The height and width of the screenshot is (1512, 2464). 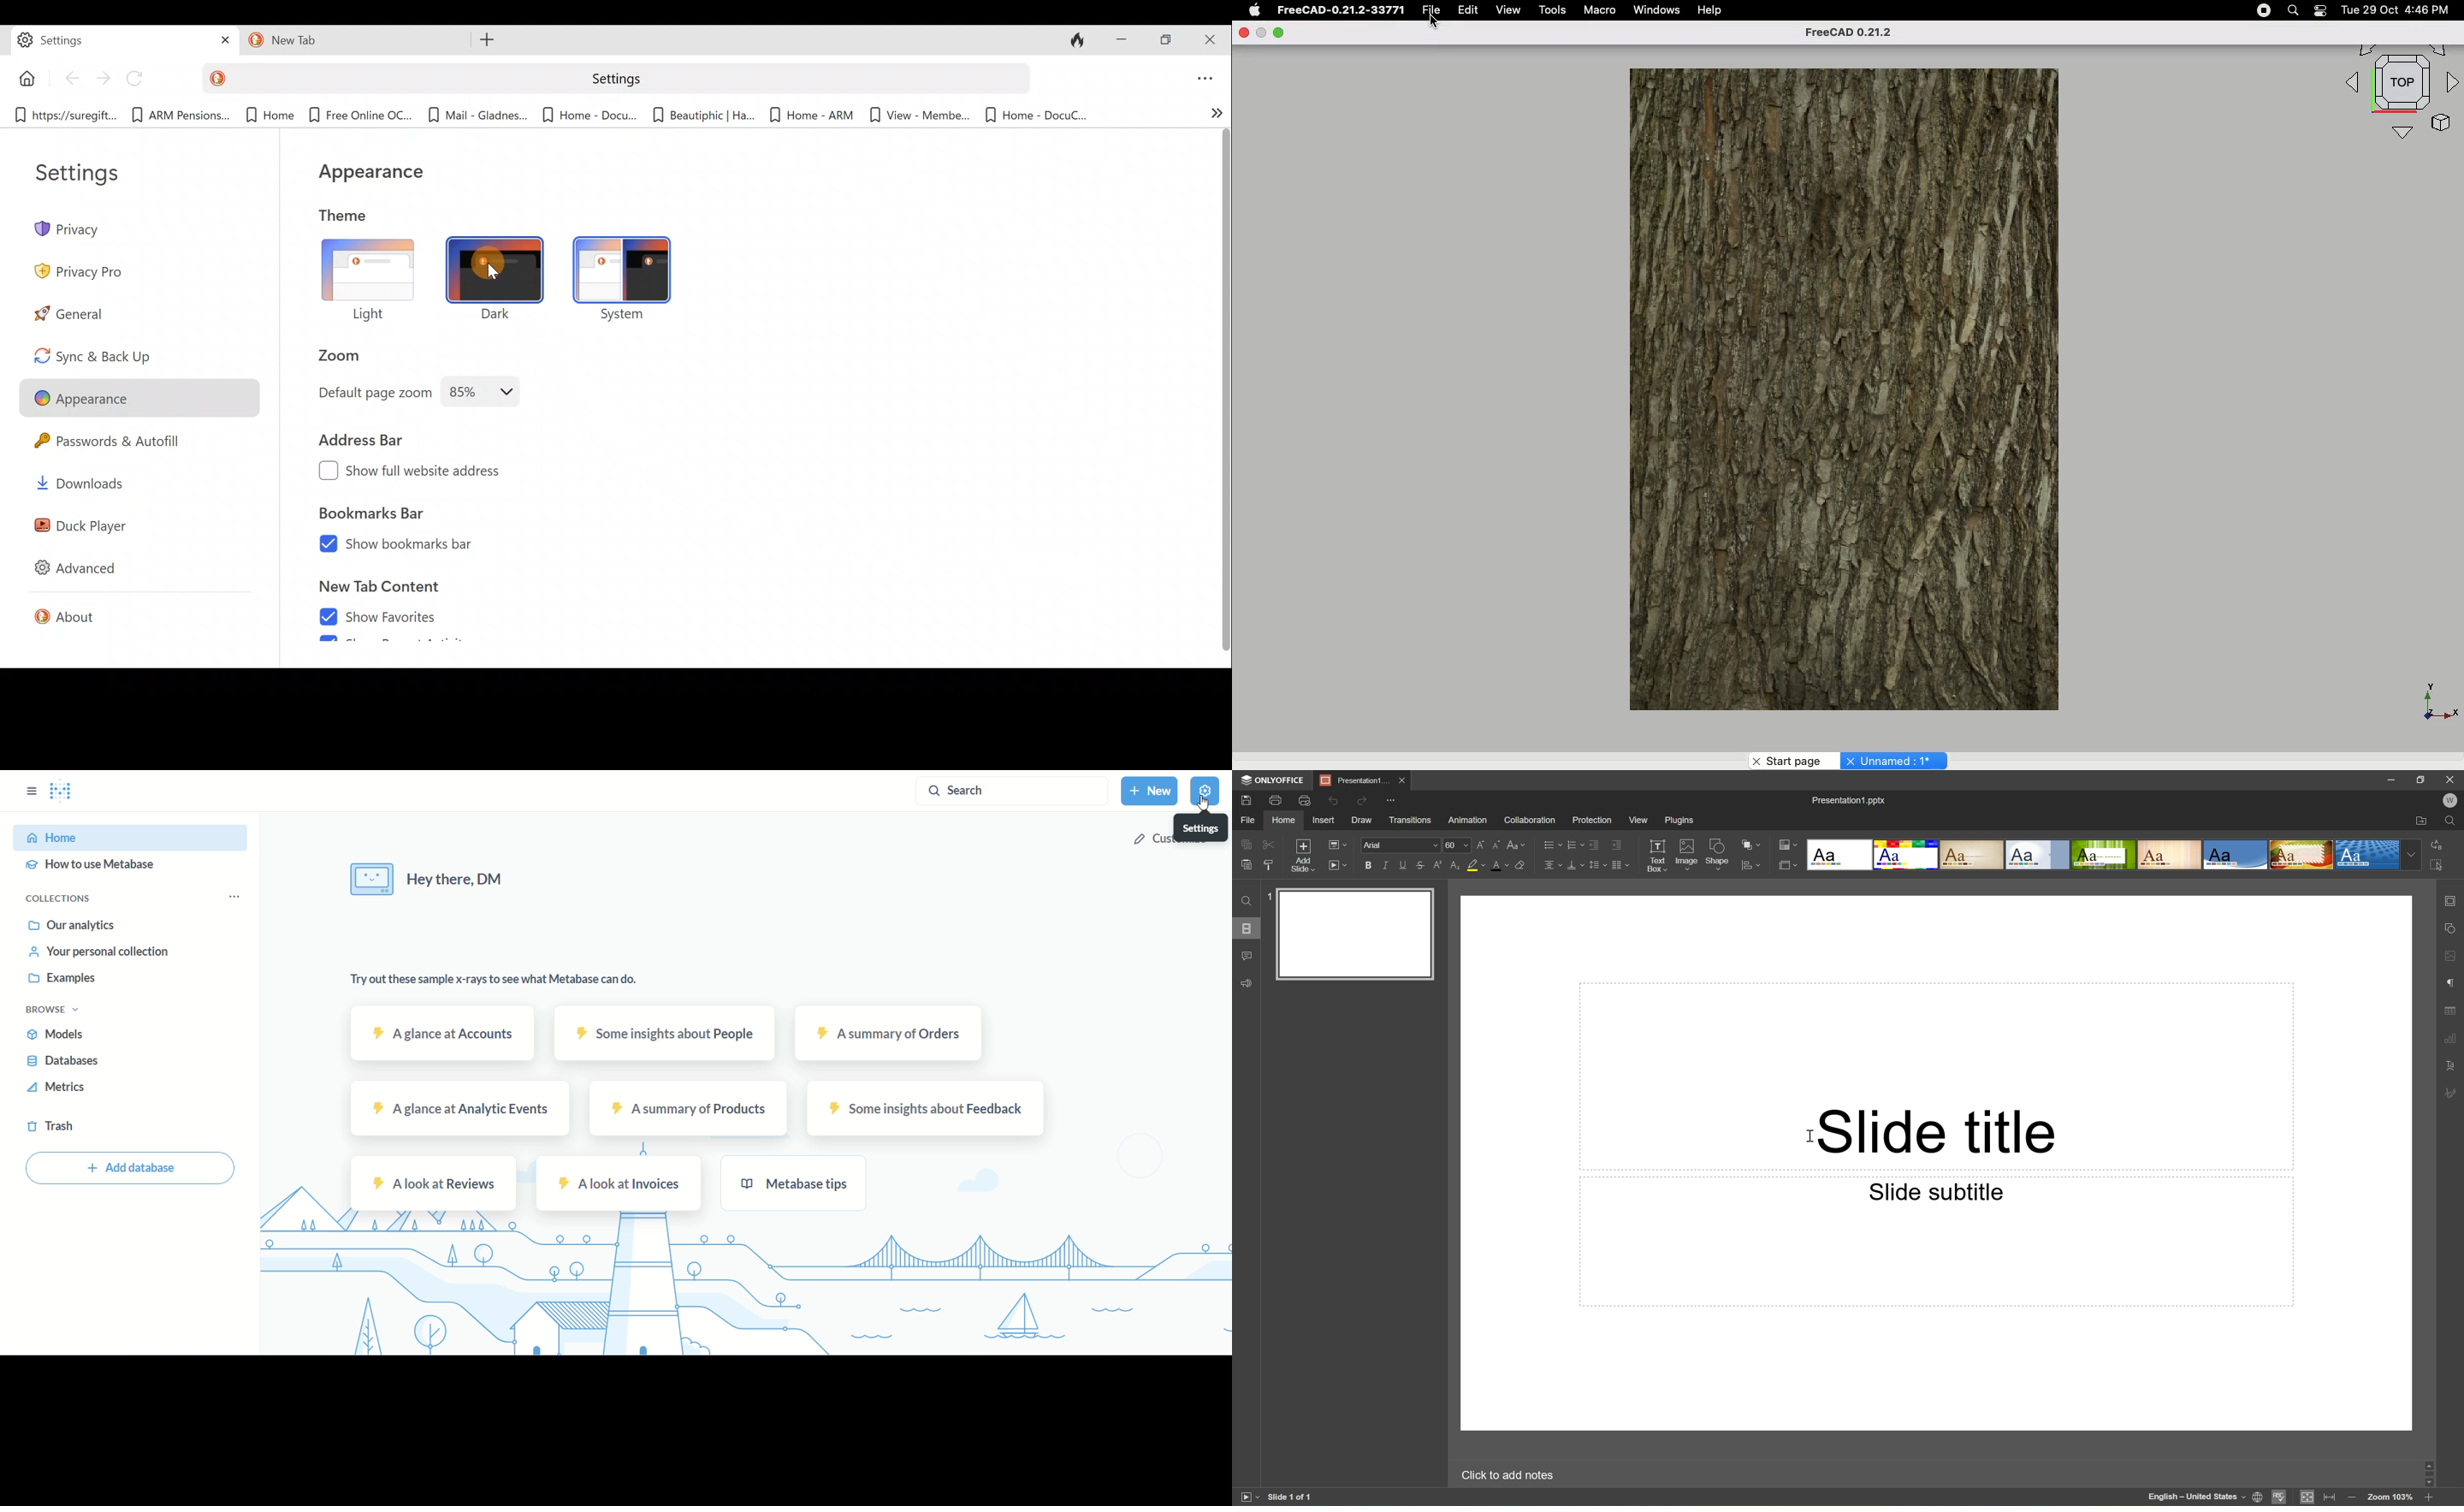 I want to click on Presentation1.pptx, so click(x=1850, y=801).